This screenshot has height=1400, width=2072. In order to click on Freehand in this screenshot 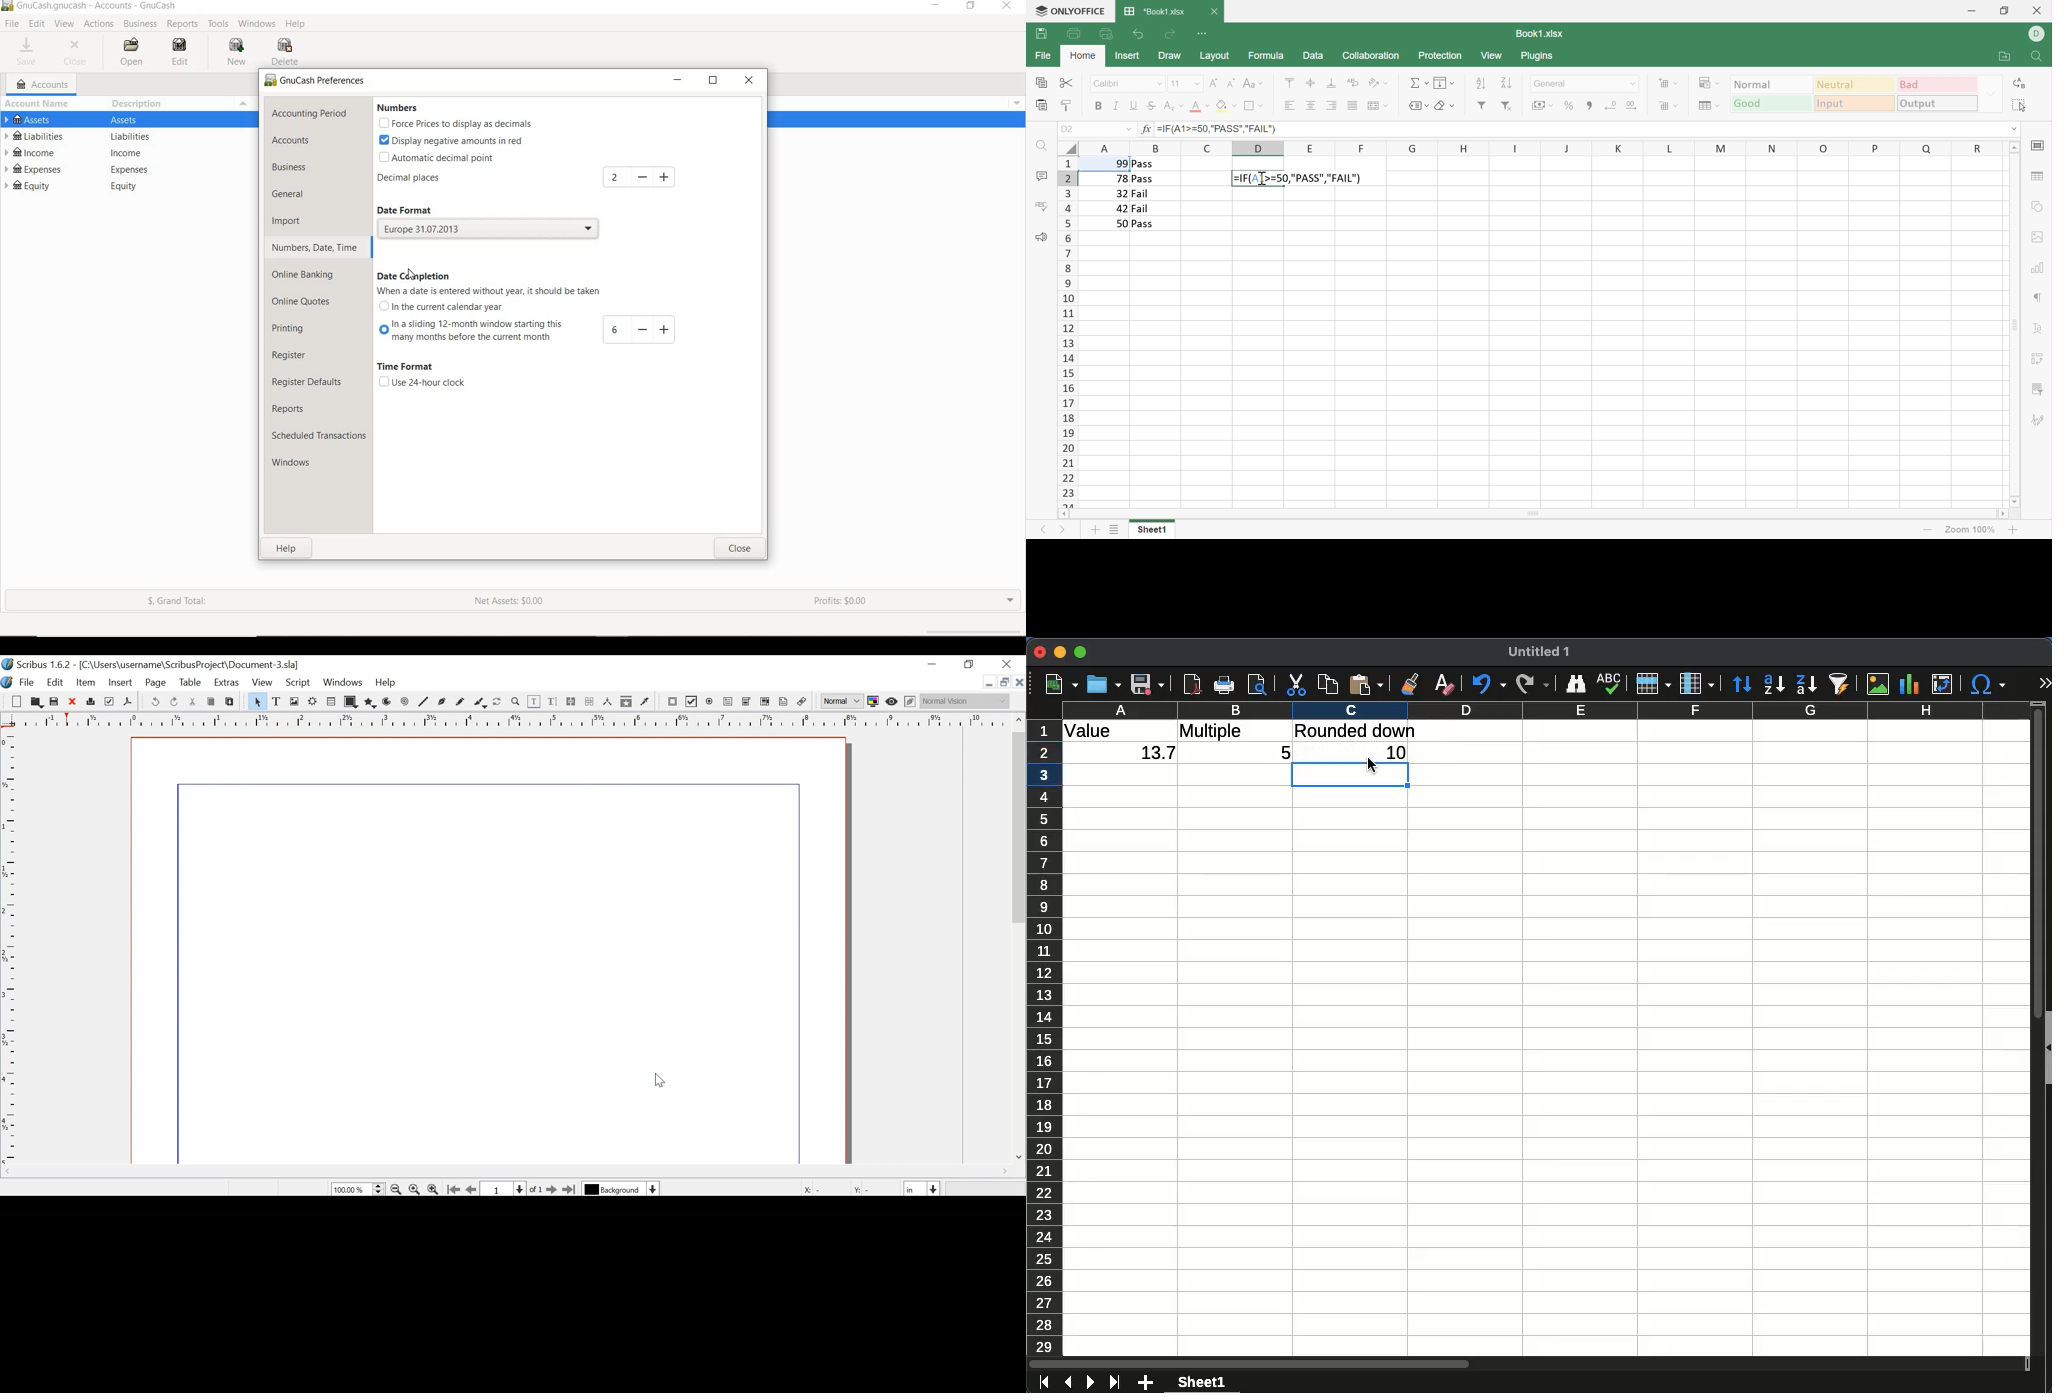, I will do `click(460, 702)`.